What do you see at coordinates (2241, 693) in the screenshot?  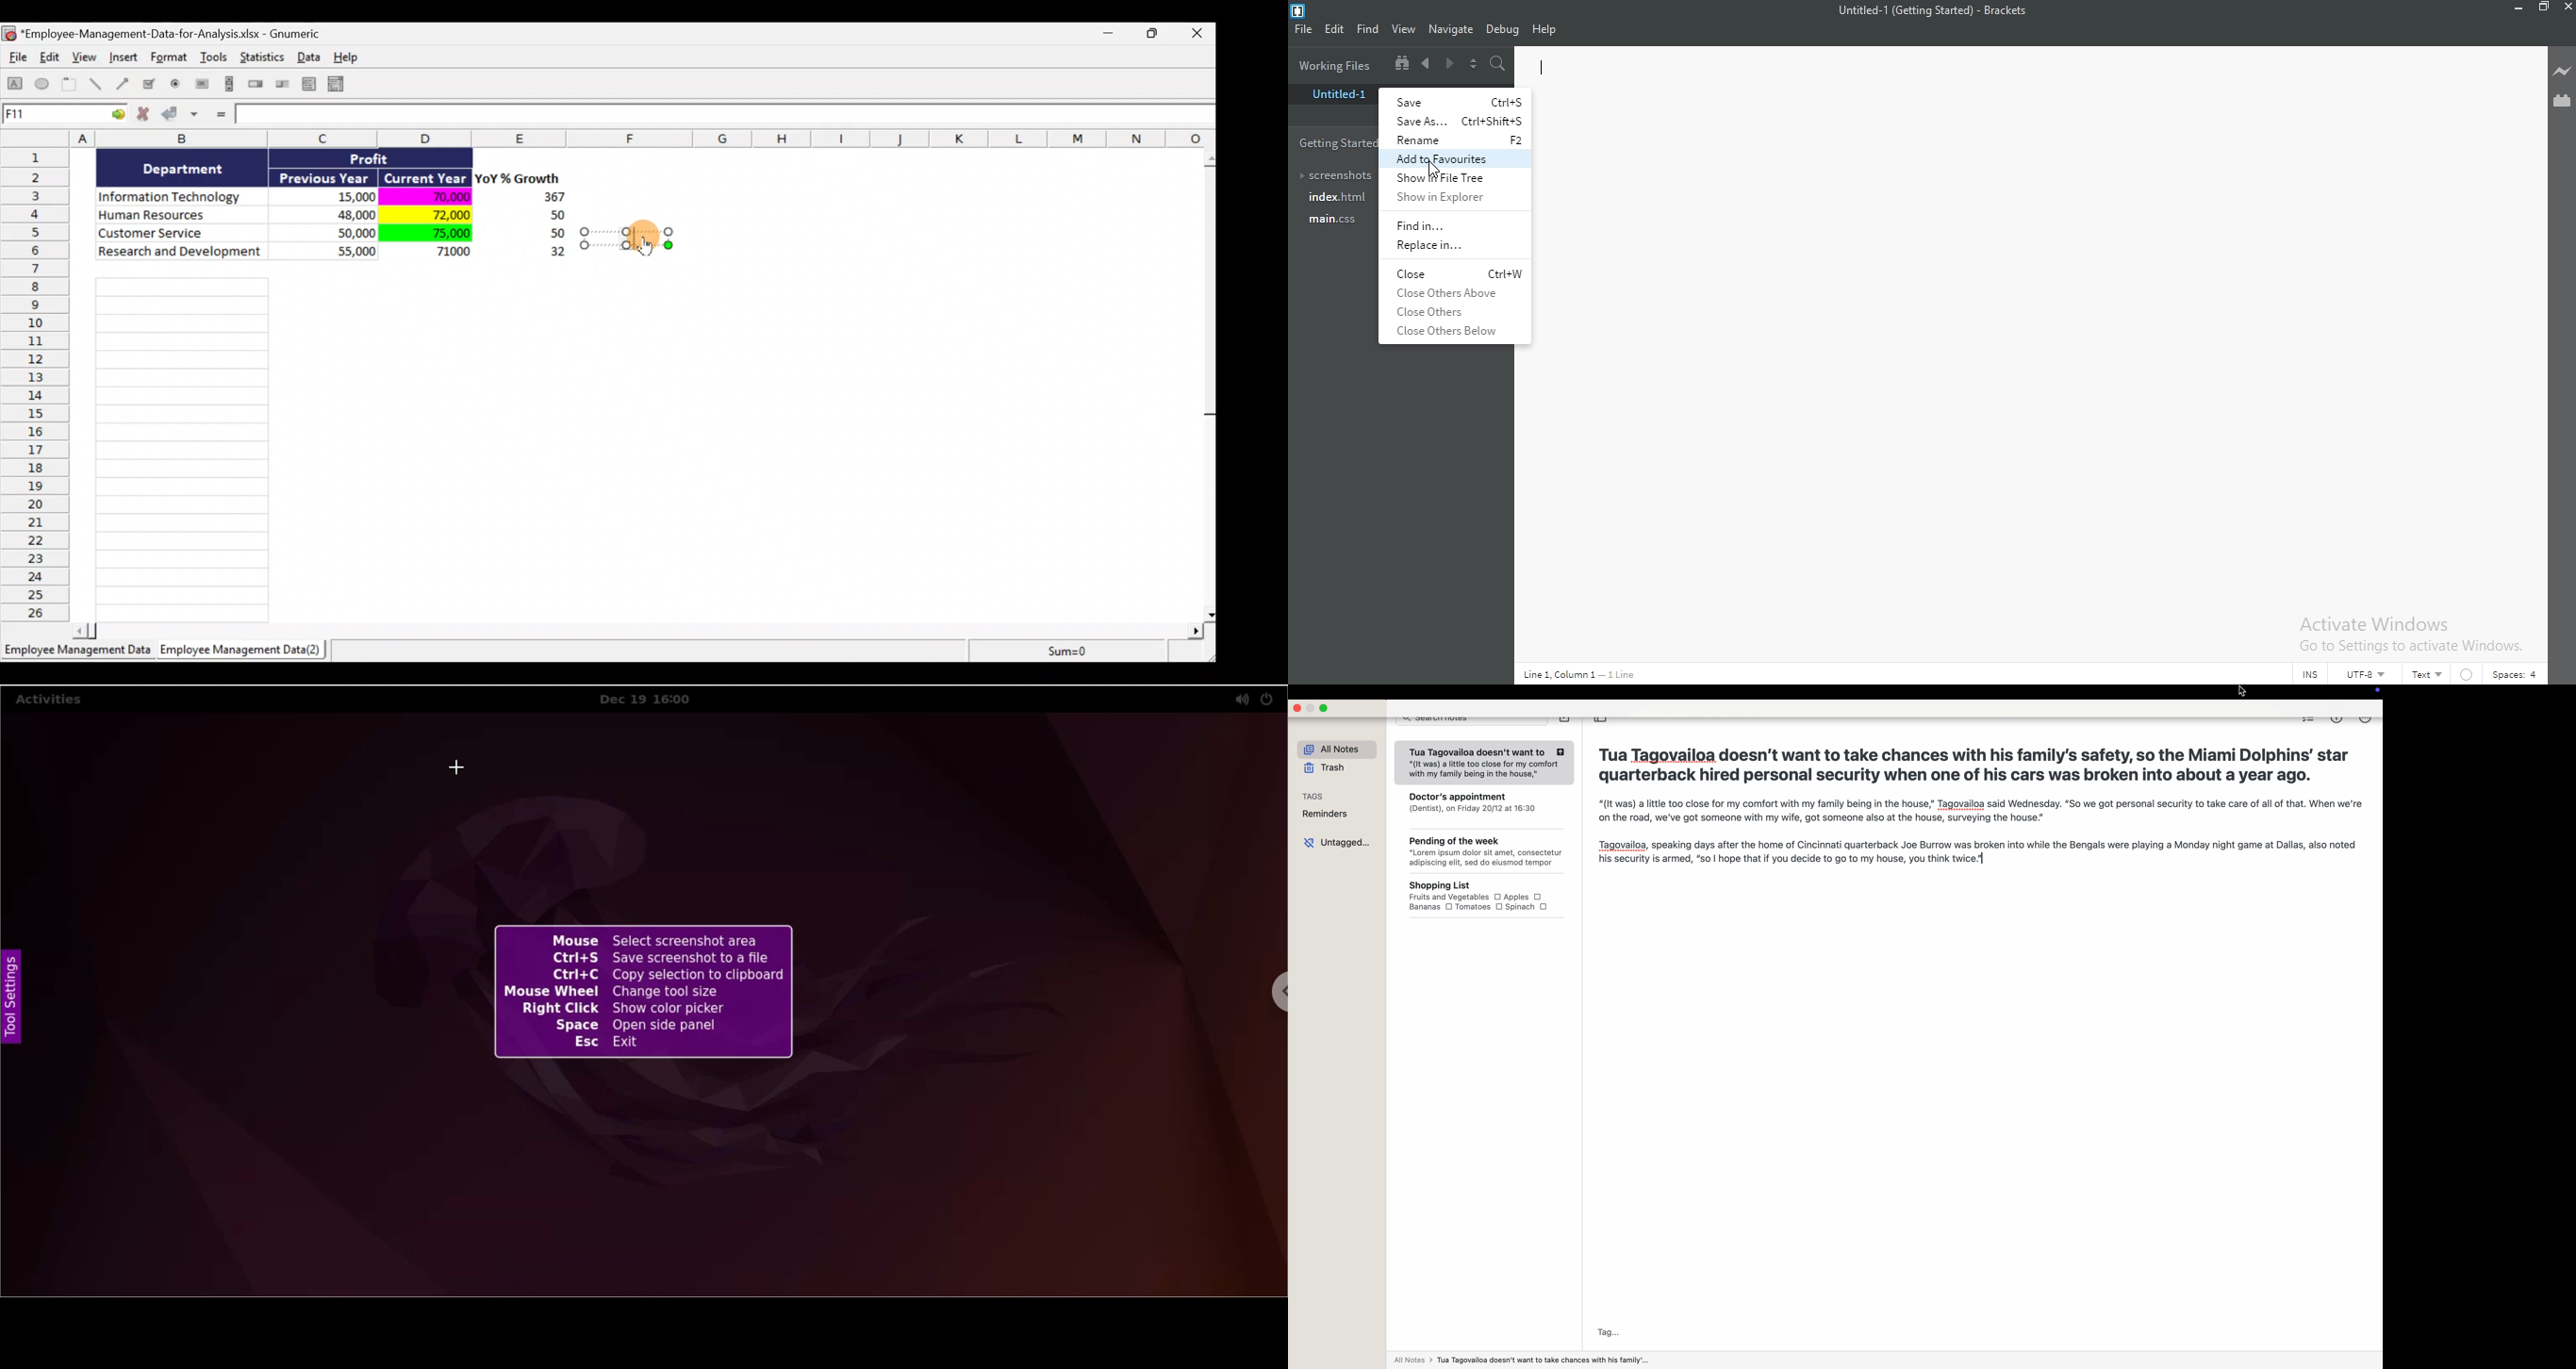 I see `cursor` at bounding box center [2241, 693].